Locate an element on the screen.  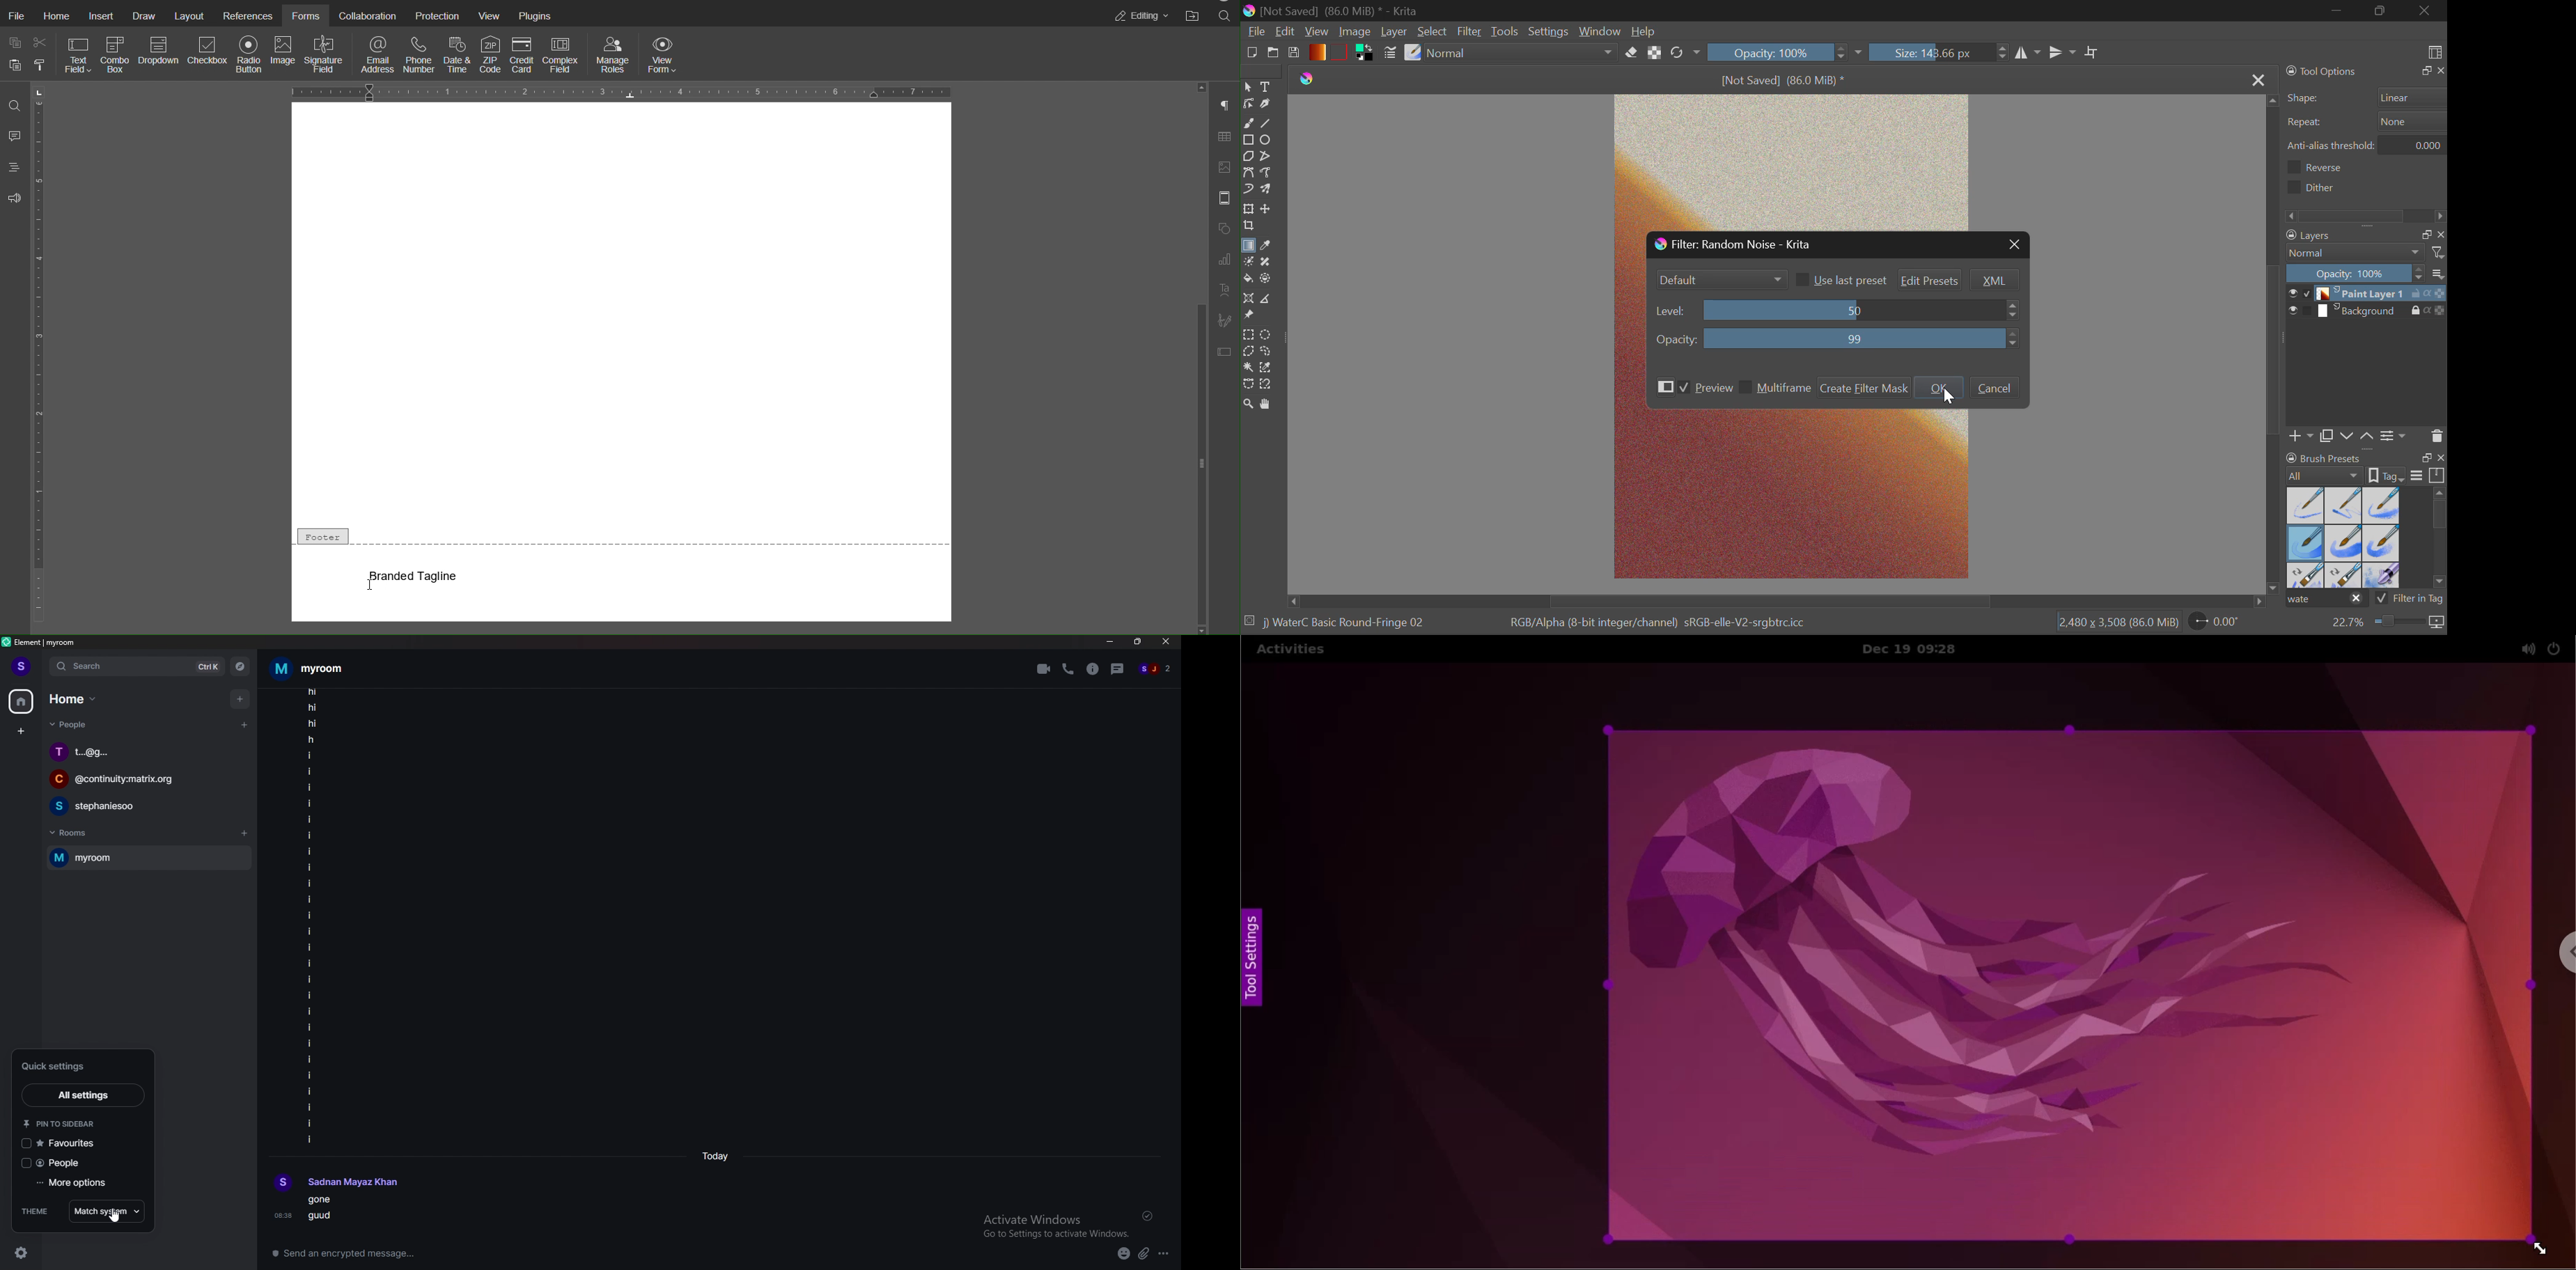
Vertical Mirror Flip is located at coordinates (2028, 55).